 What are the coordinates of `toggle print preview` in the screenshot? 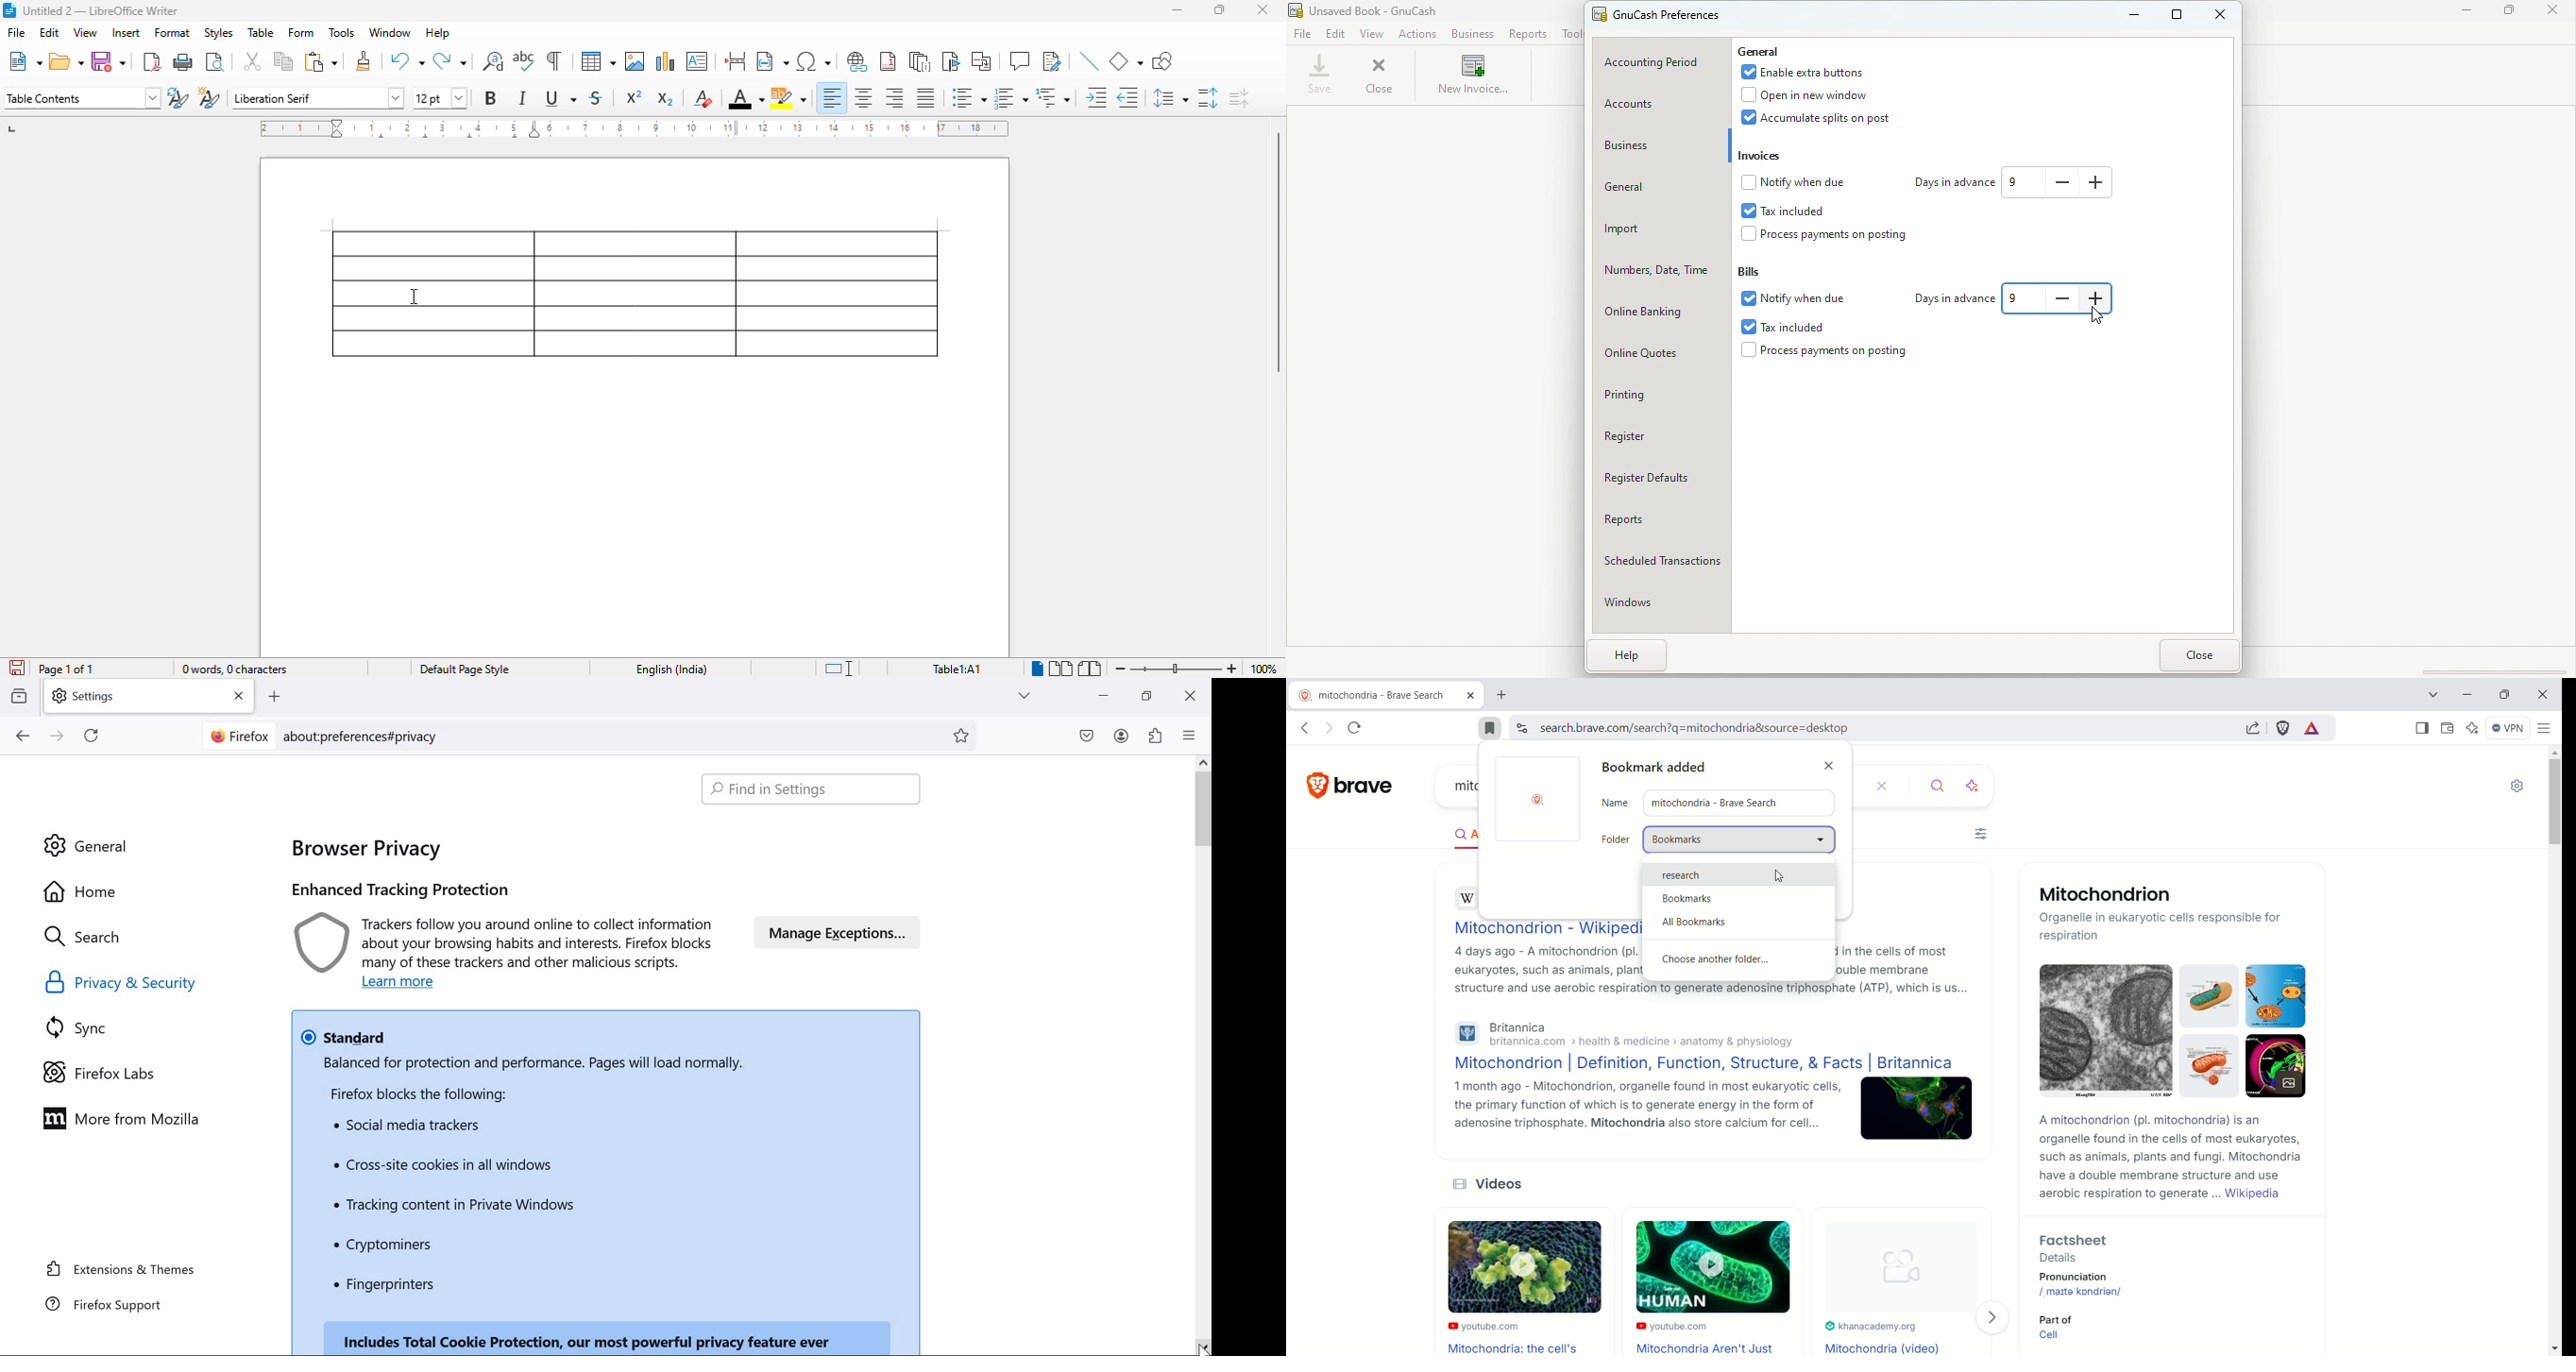 It's located at (216, 61).